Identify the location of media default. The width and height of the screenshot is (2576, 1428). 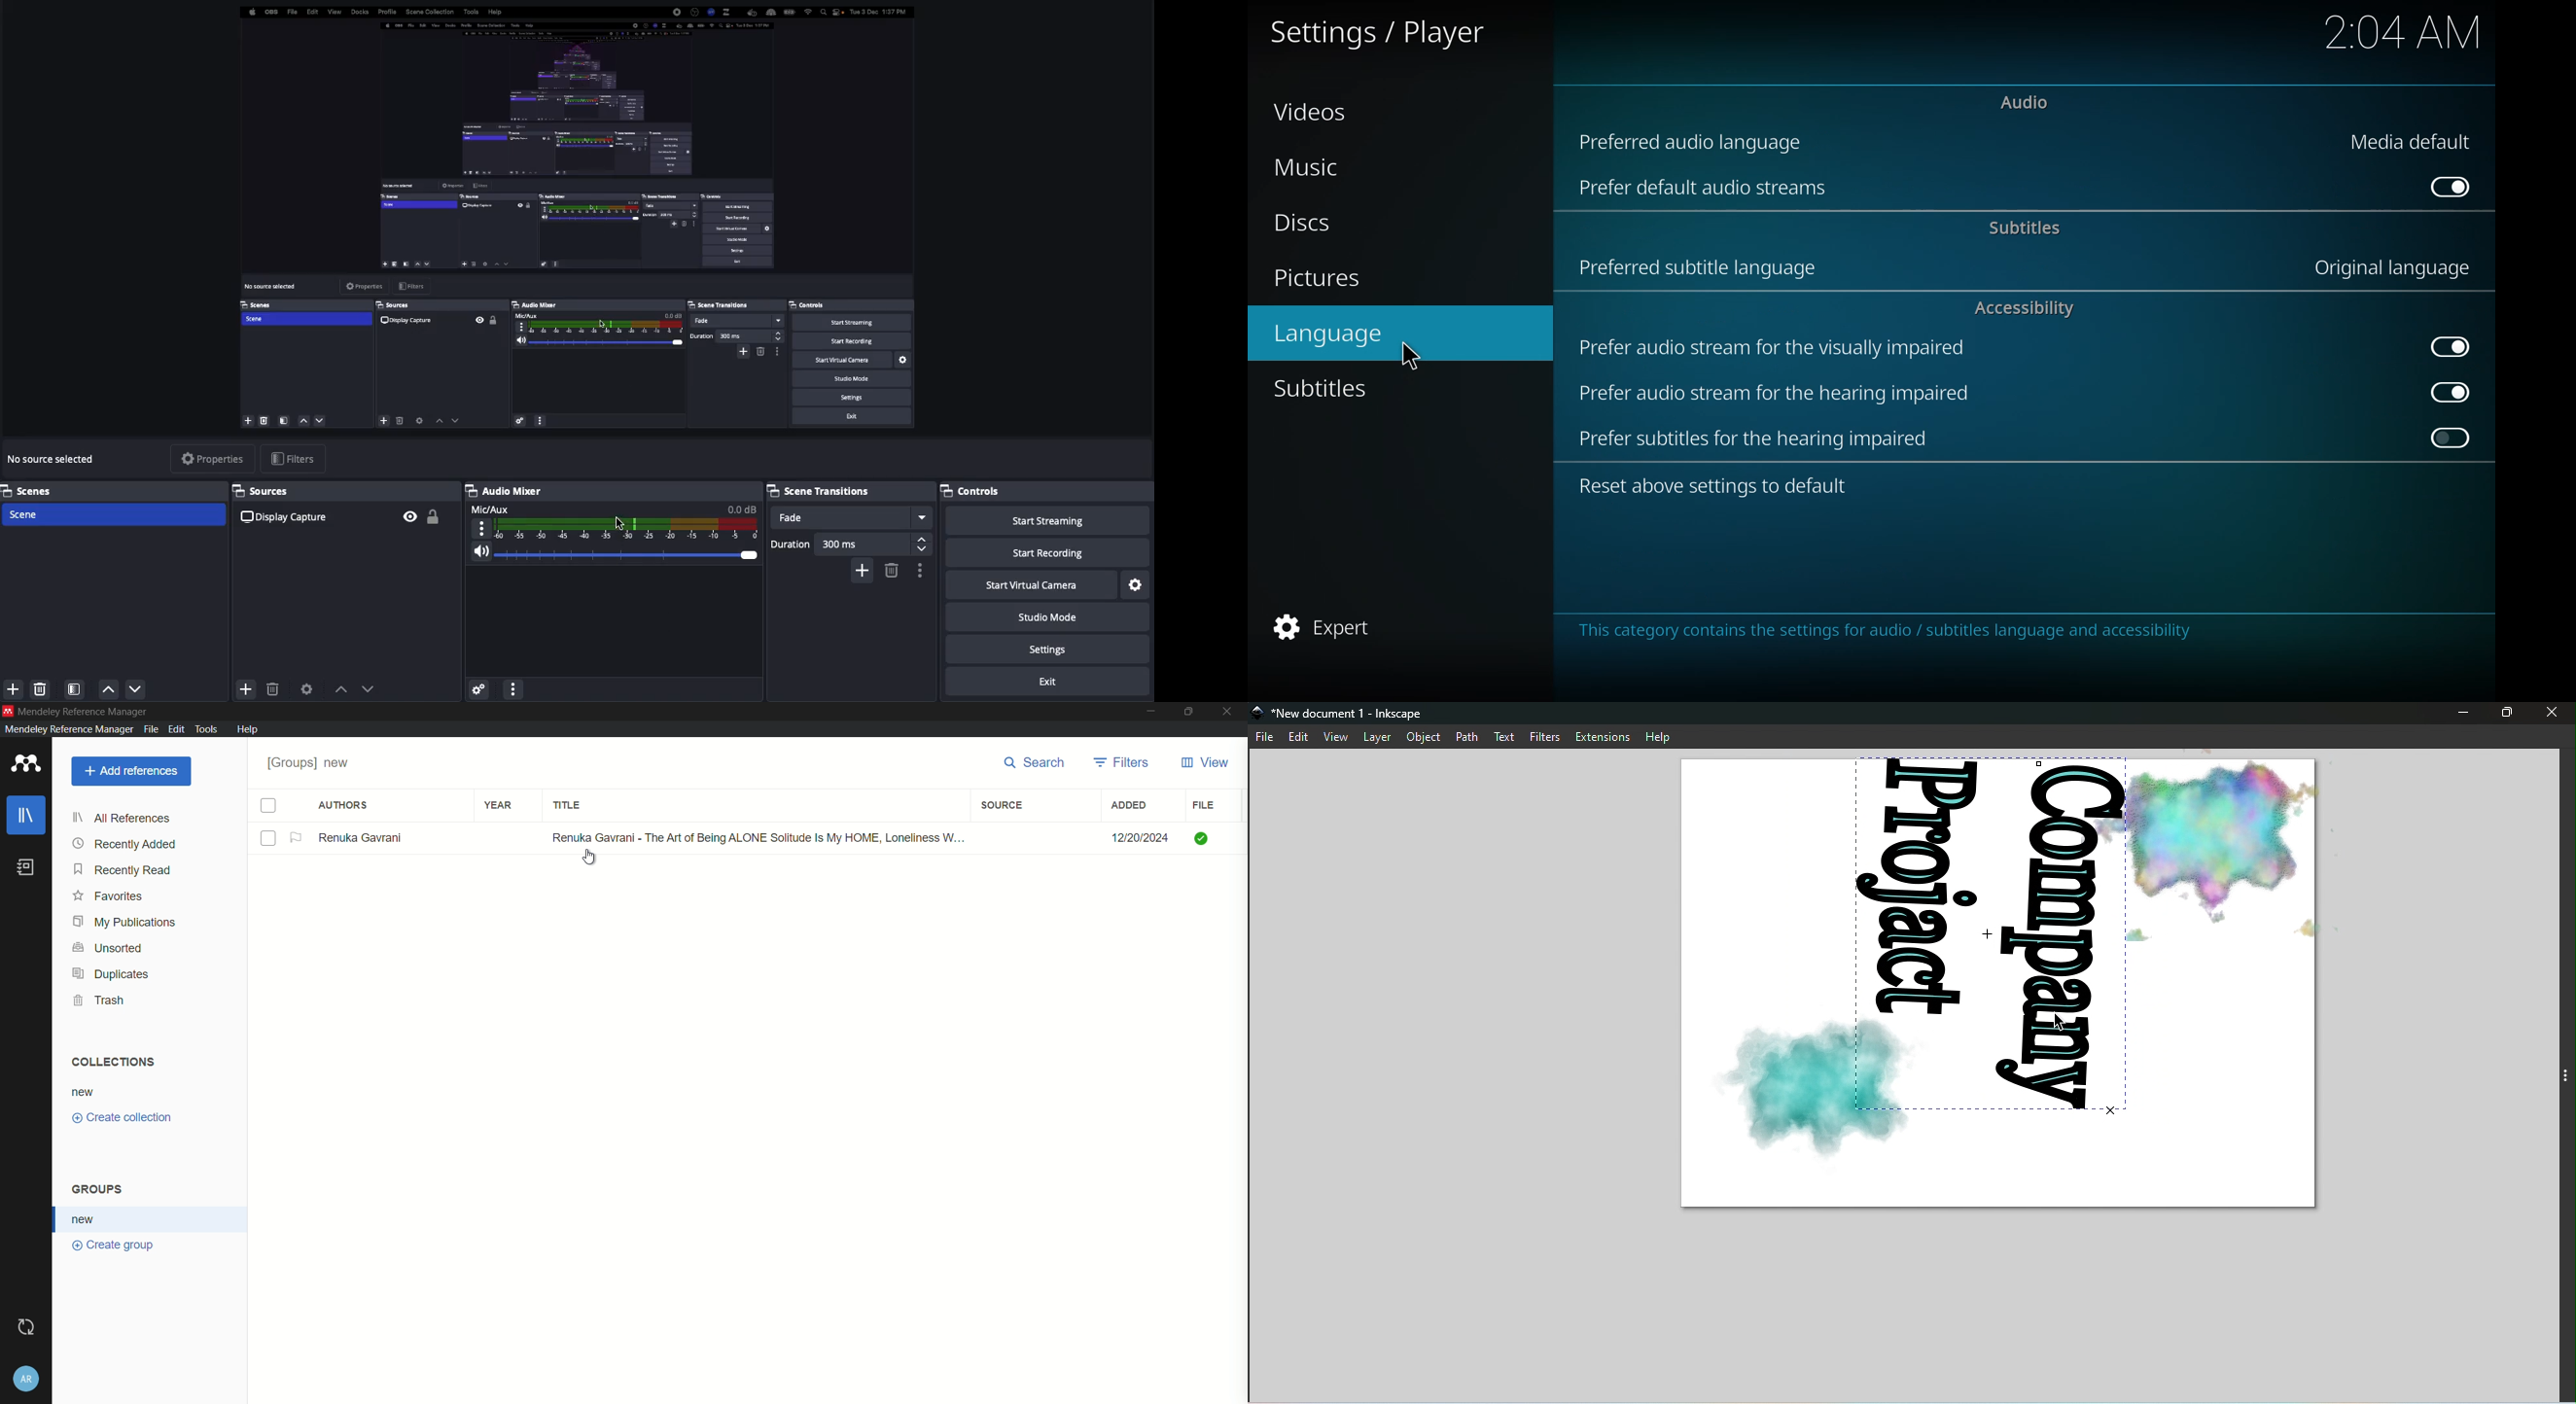
(2411, 140).